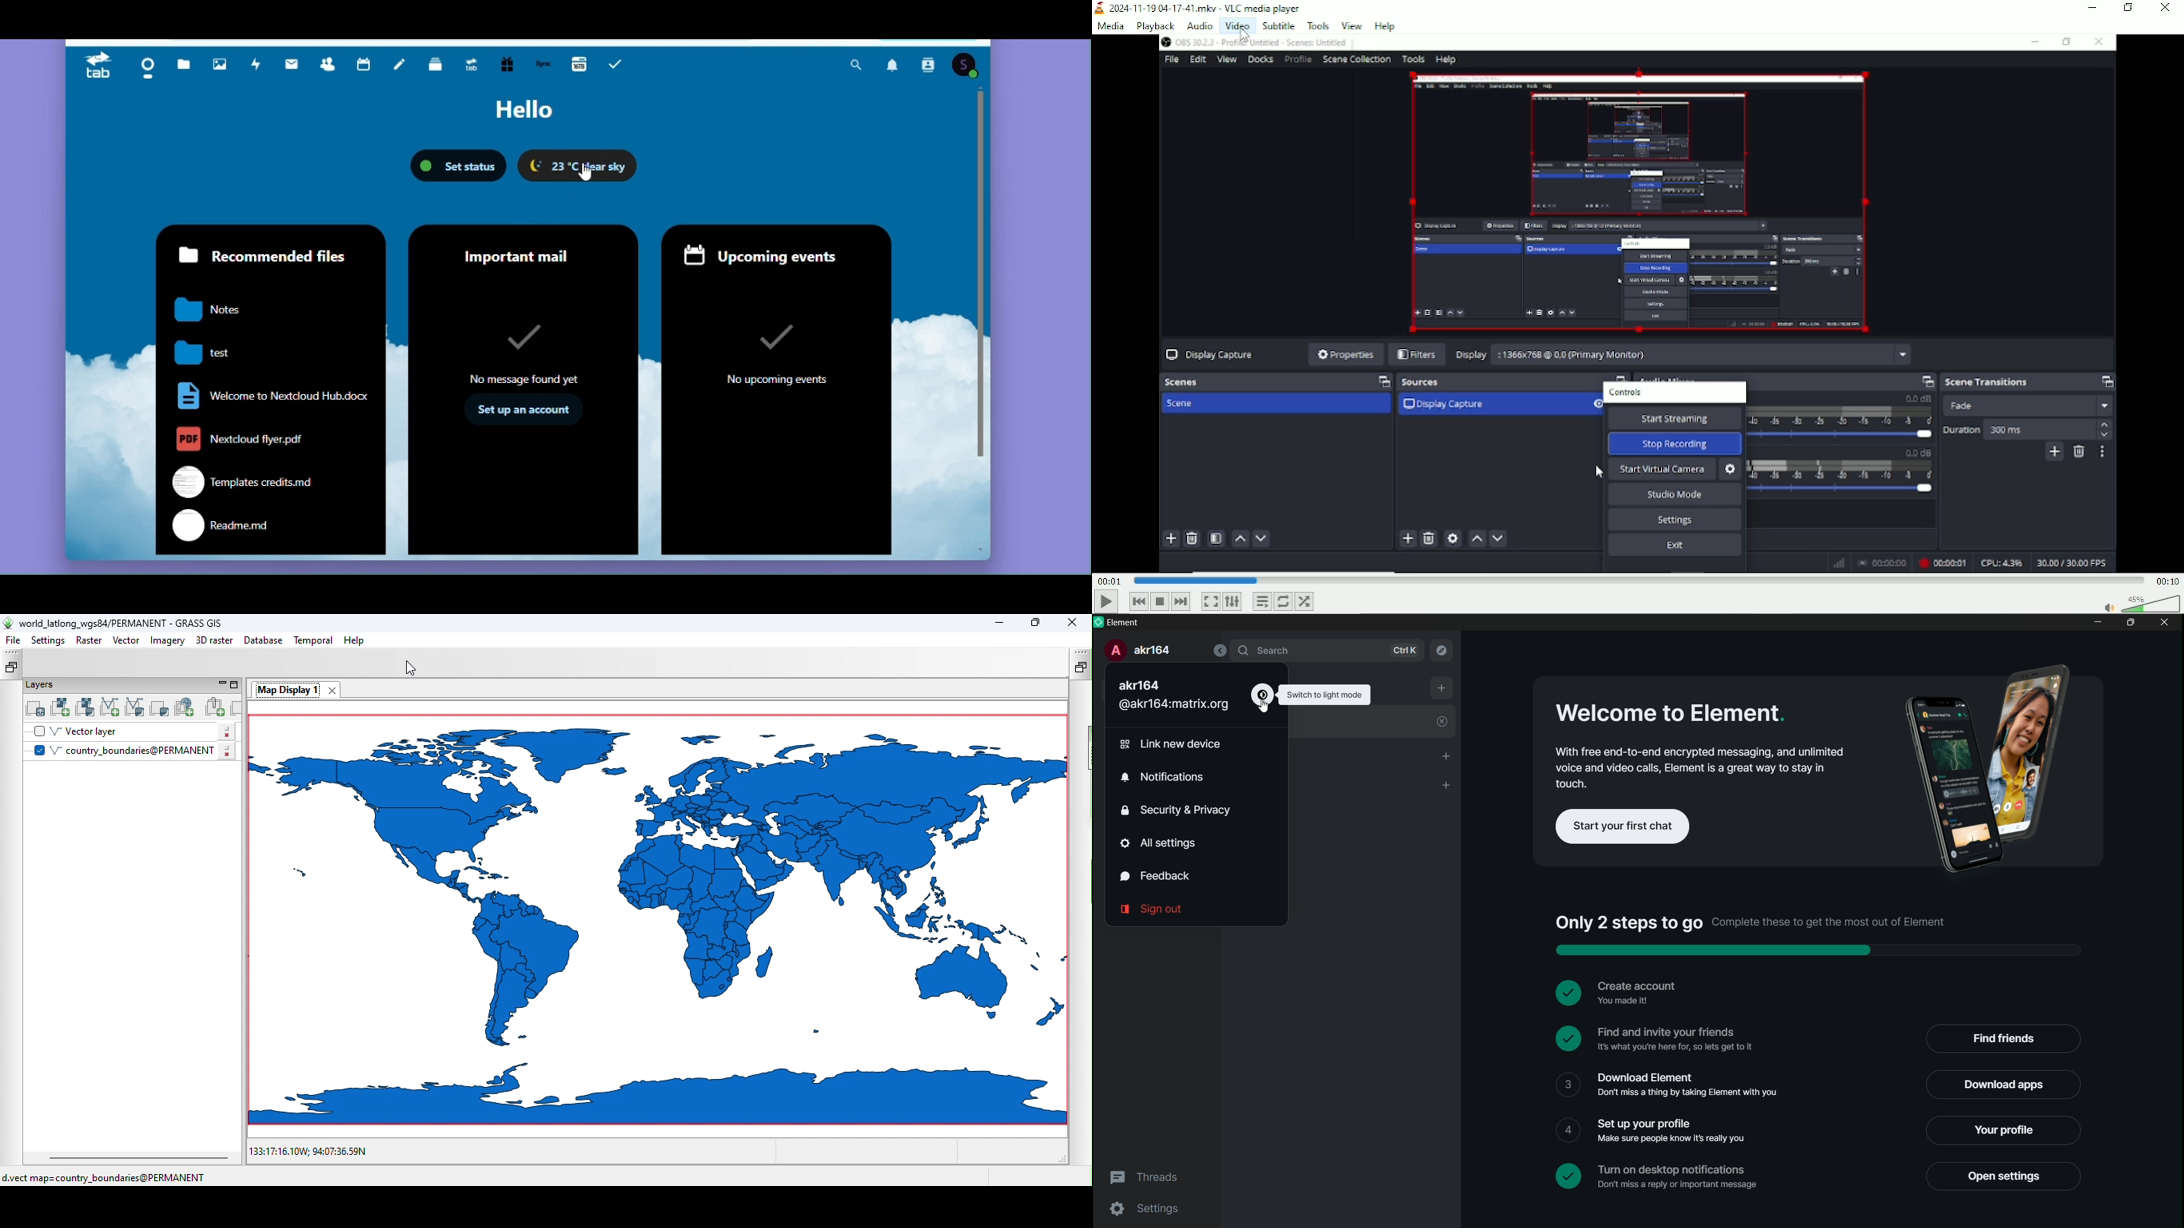  I want to click on Notes, so click(403, 66).